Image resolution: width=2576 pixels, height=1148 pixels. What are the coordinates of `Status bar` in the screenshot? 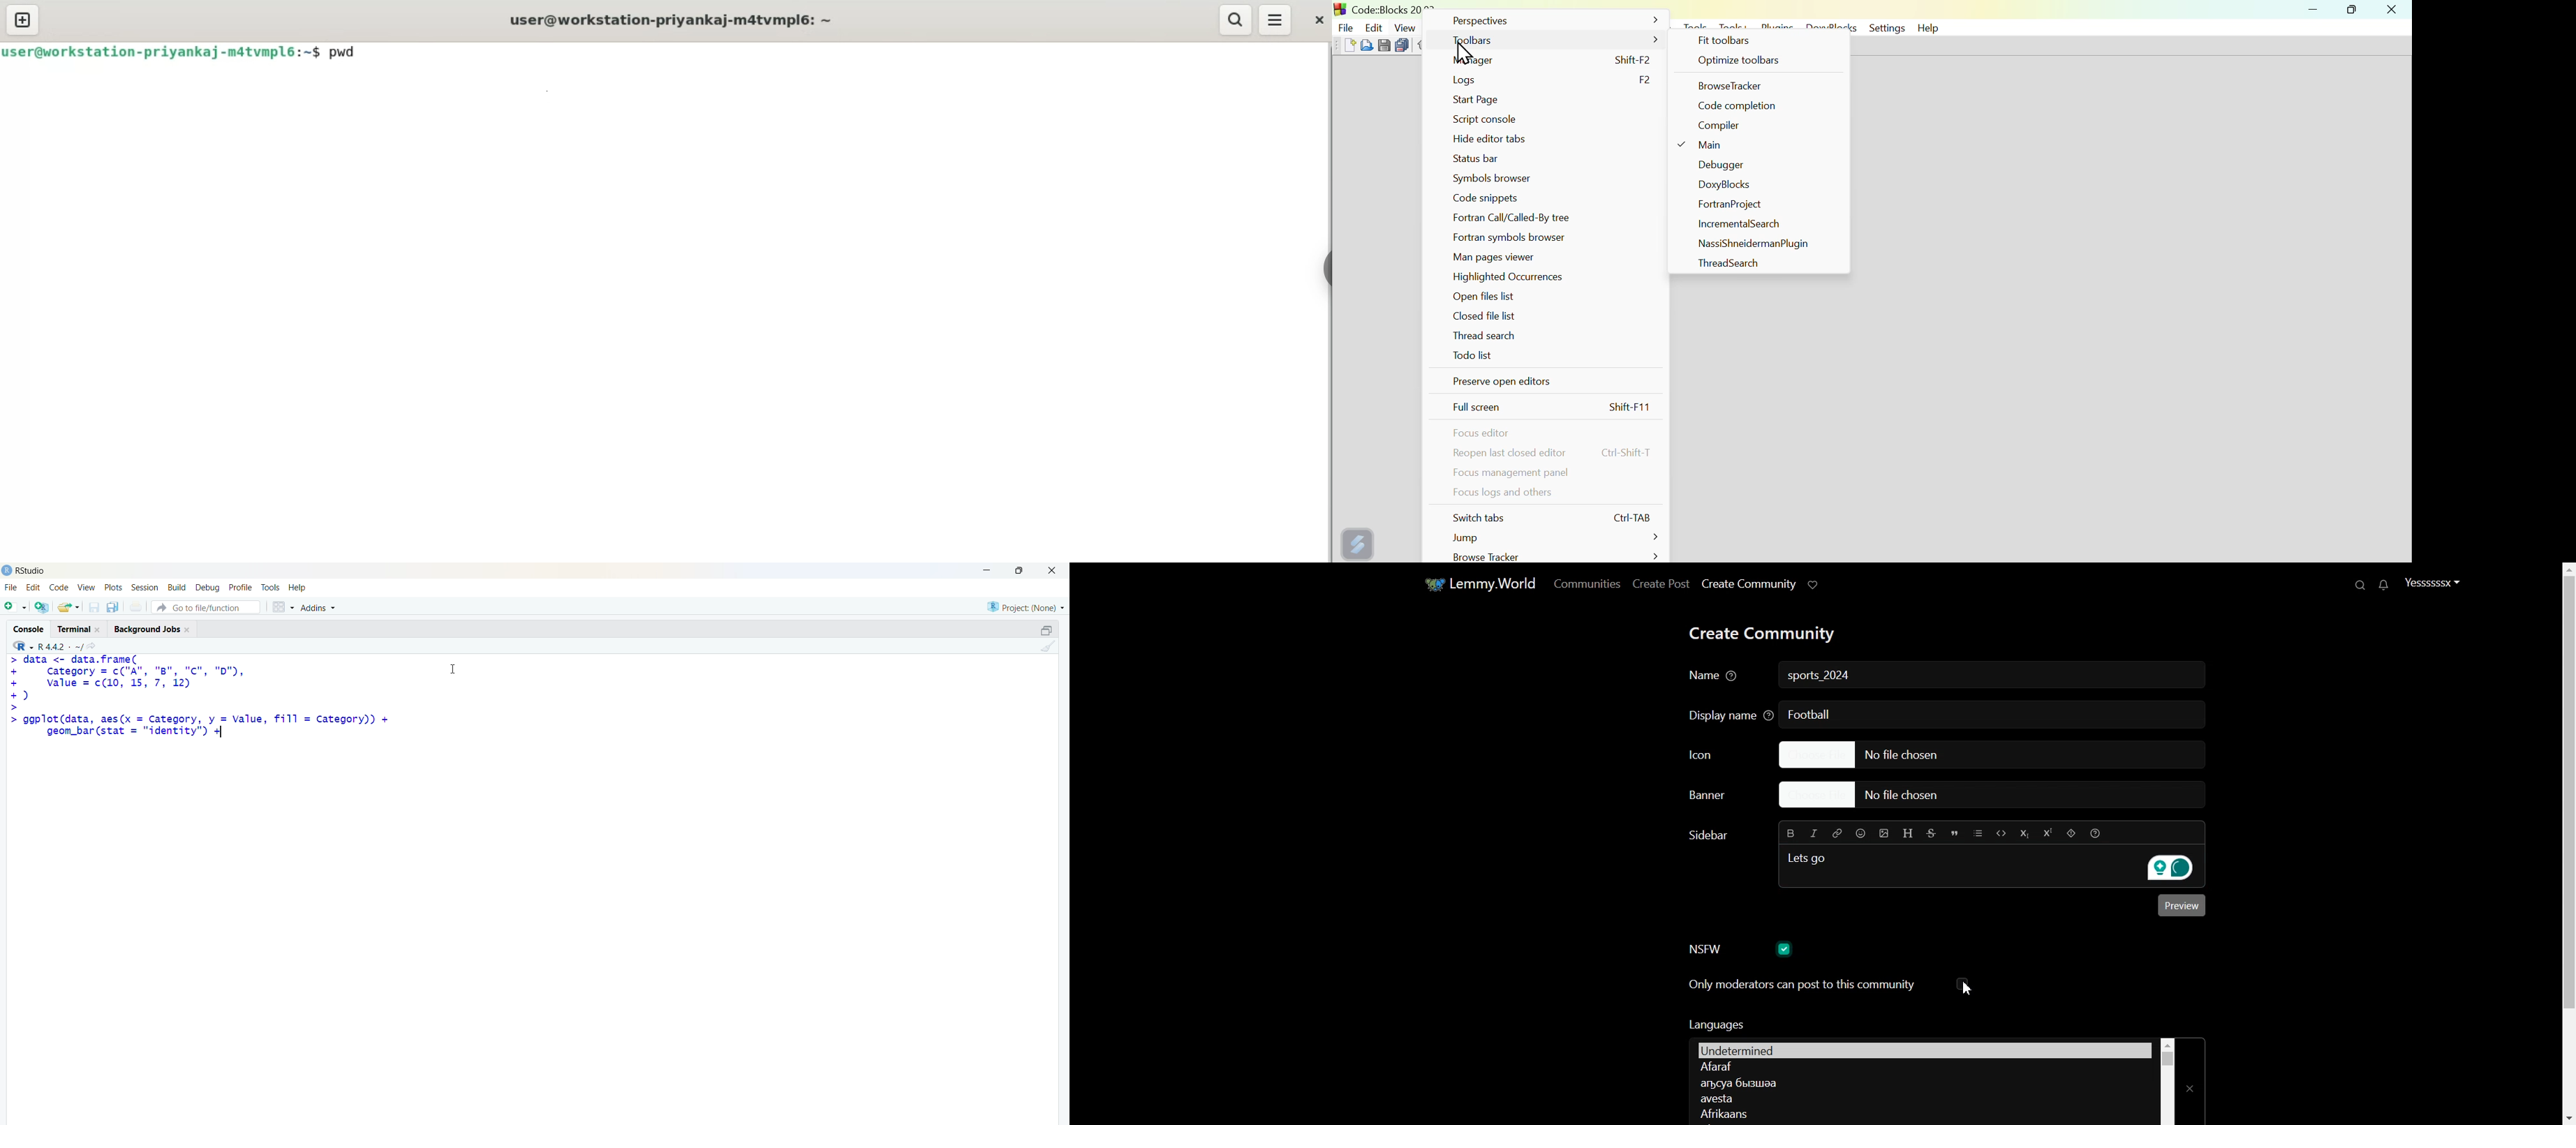 It's located at (1477, 159).